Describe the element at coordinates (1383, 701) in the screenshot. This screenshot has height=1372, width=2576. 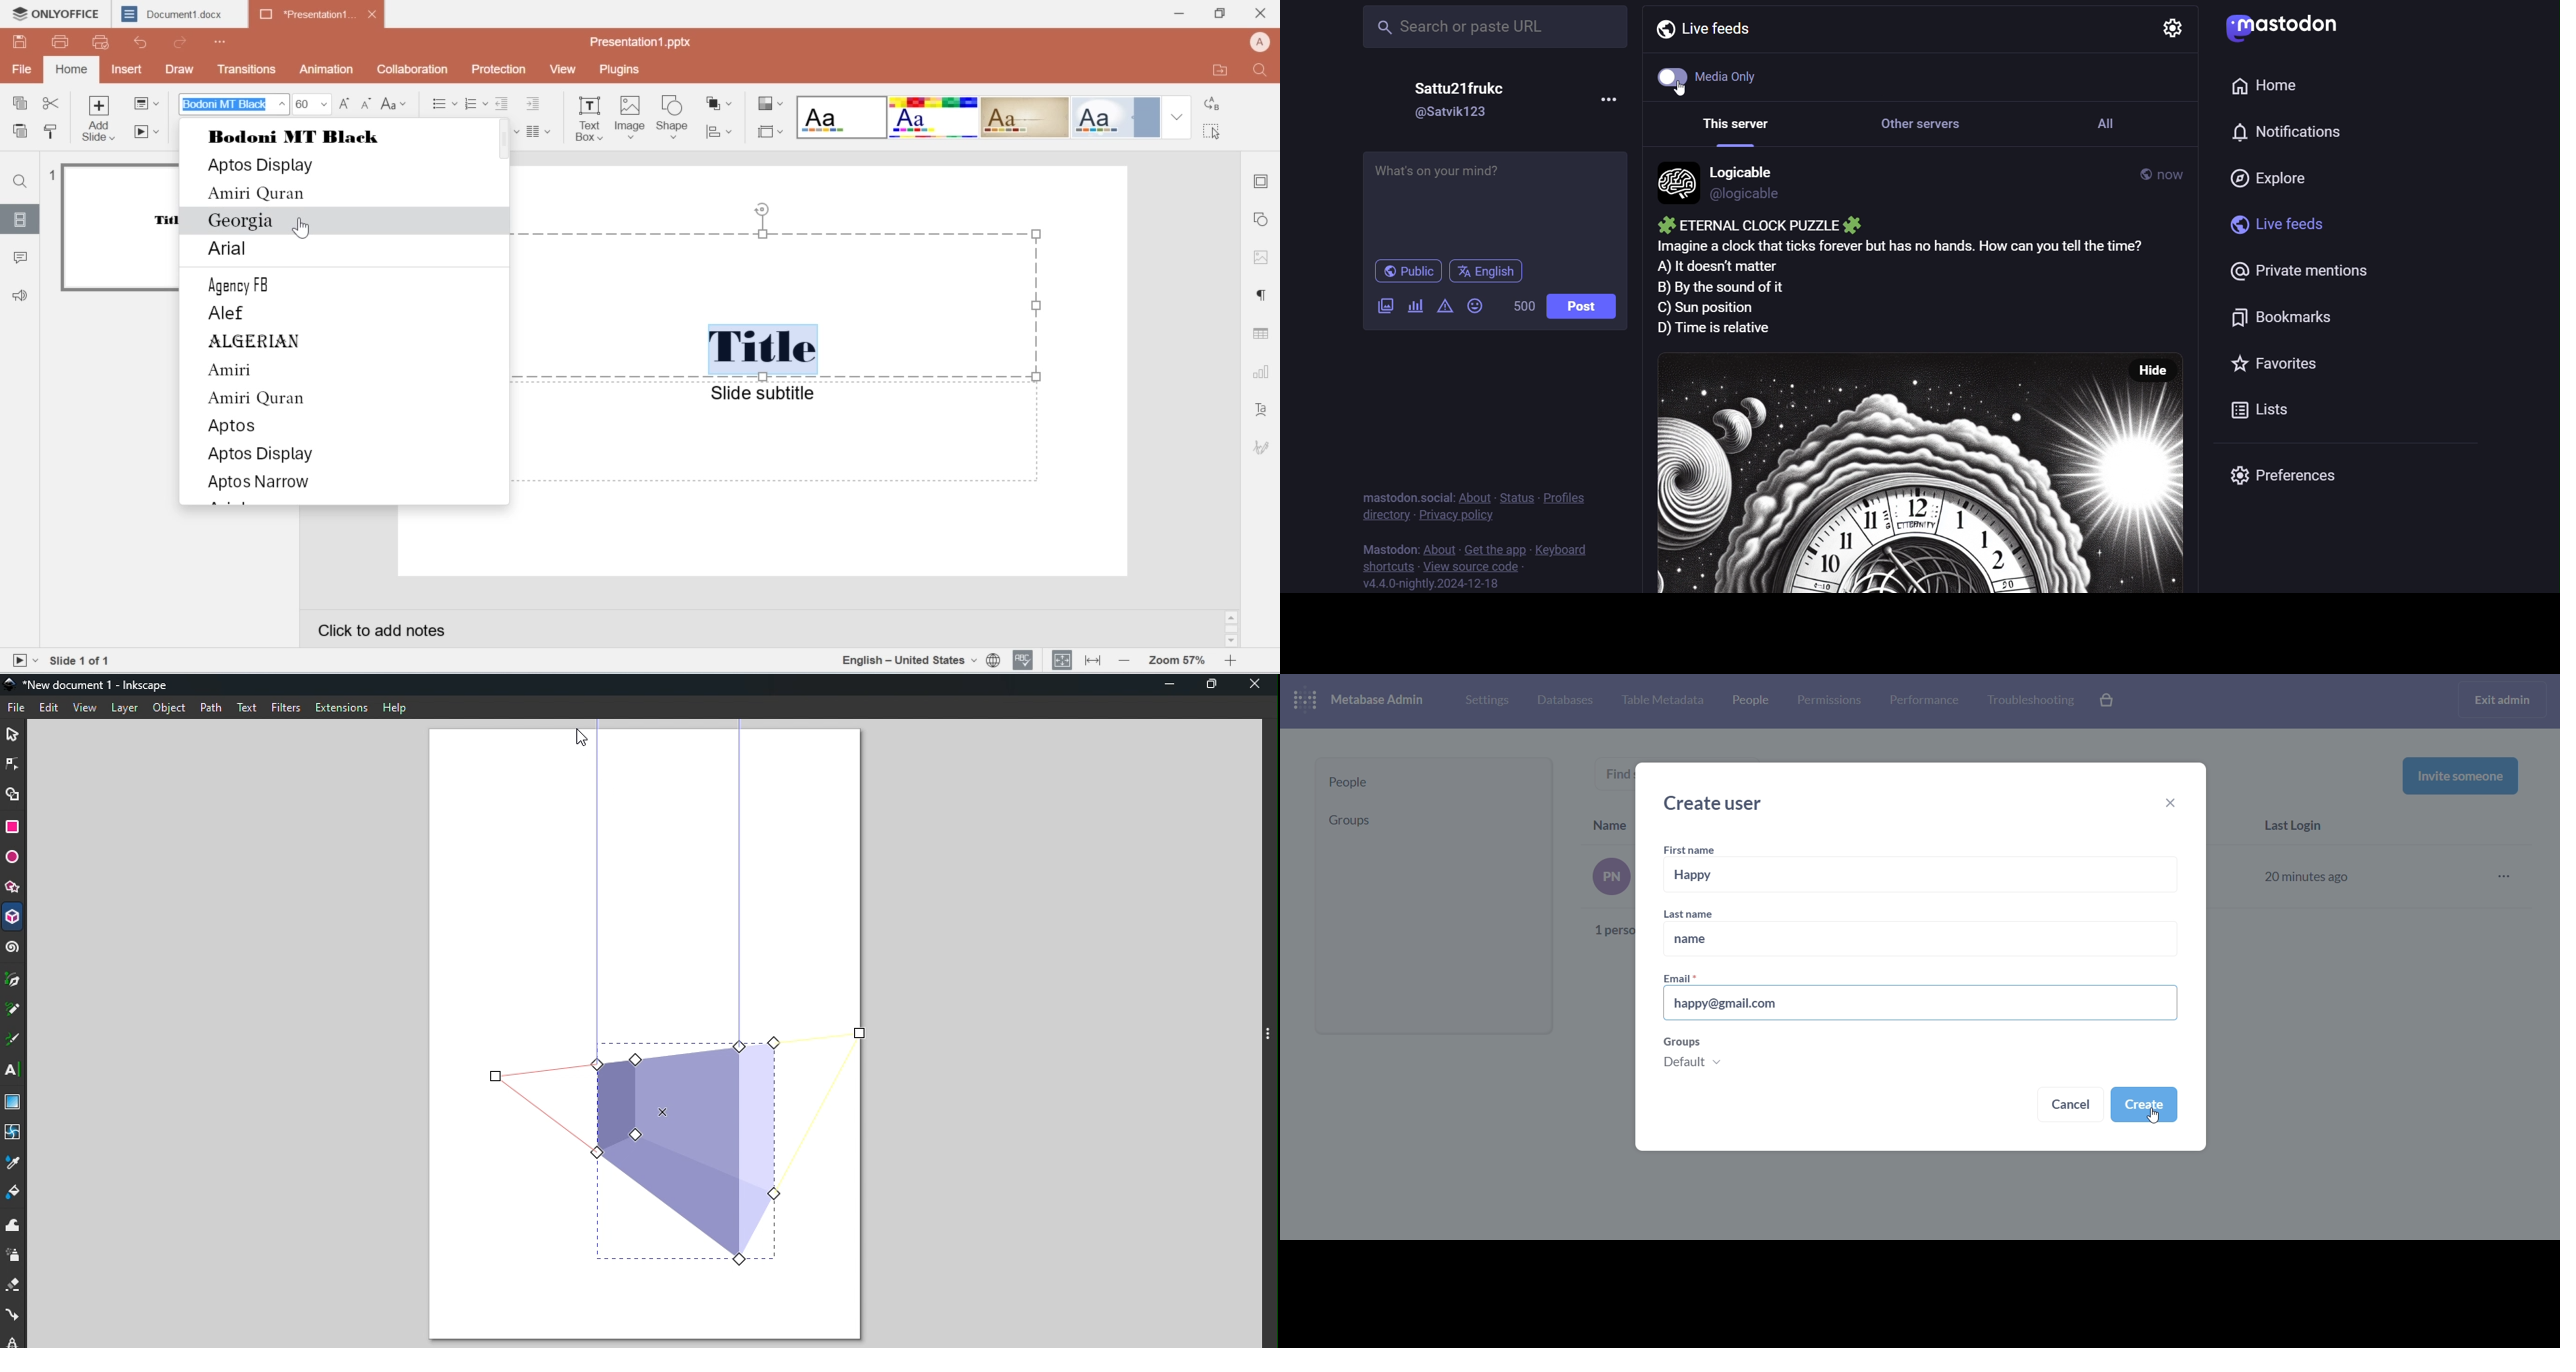
I see `metabase admin` at that location.